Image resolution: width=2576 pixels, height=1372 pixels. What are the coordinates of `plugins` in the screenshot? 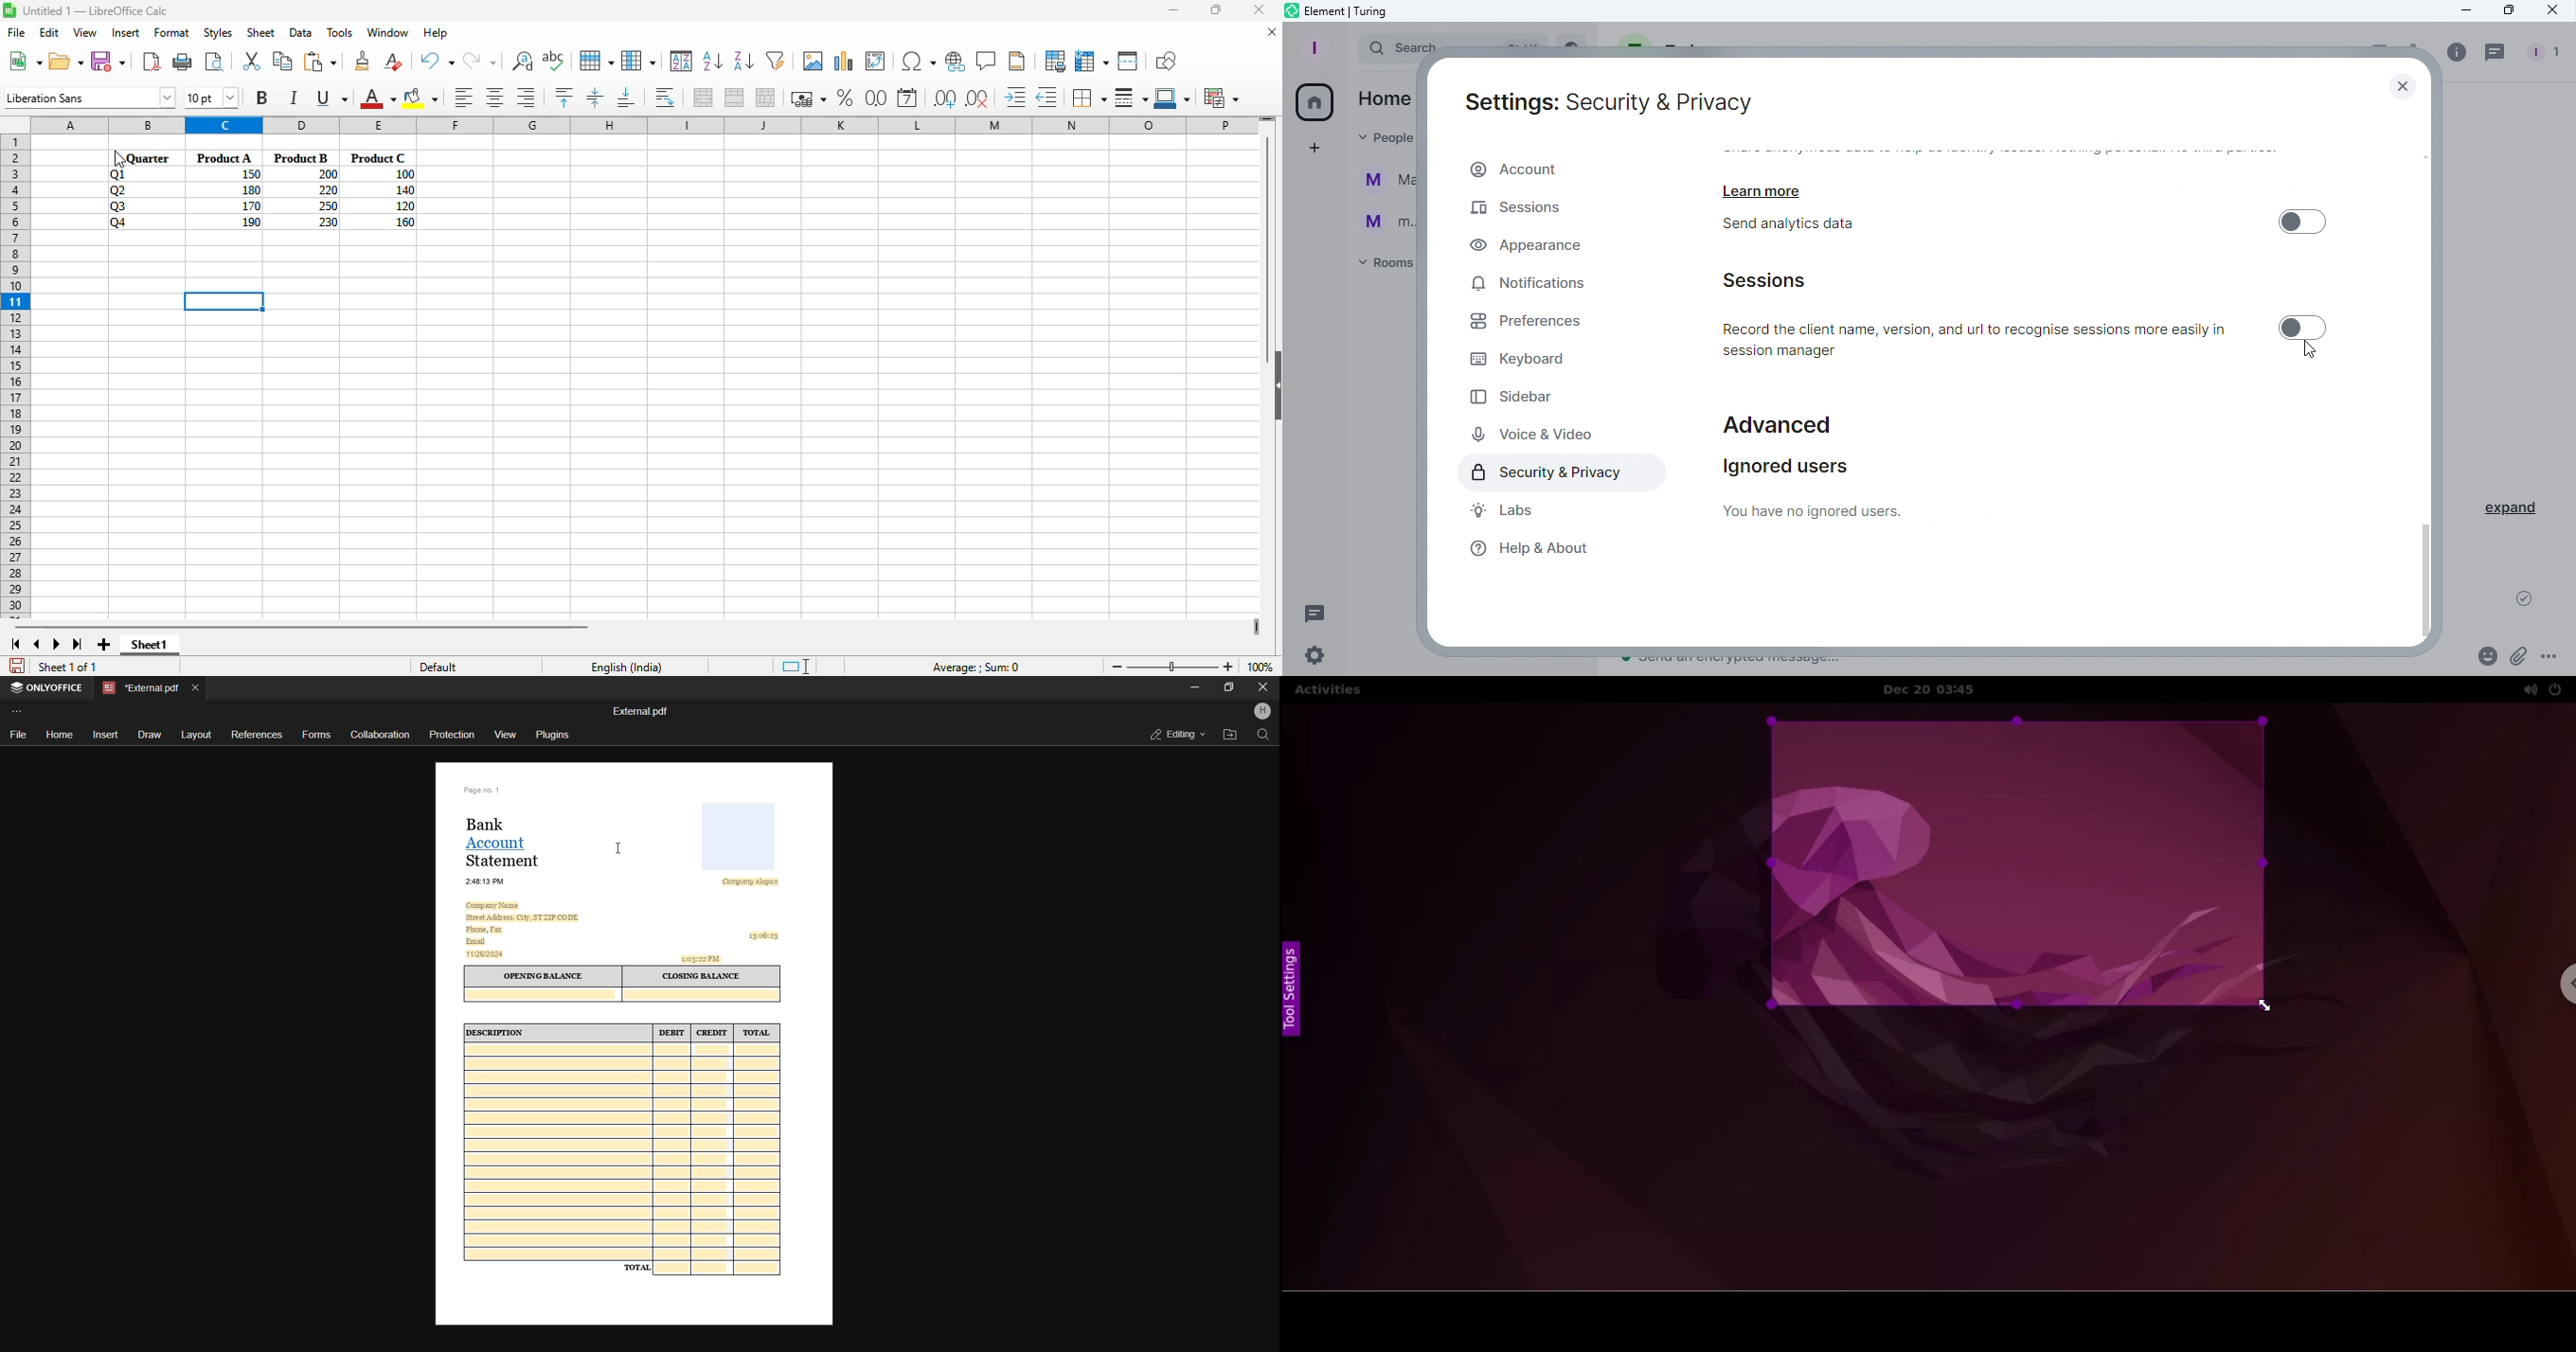 It's located at (555, 735).